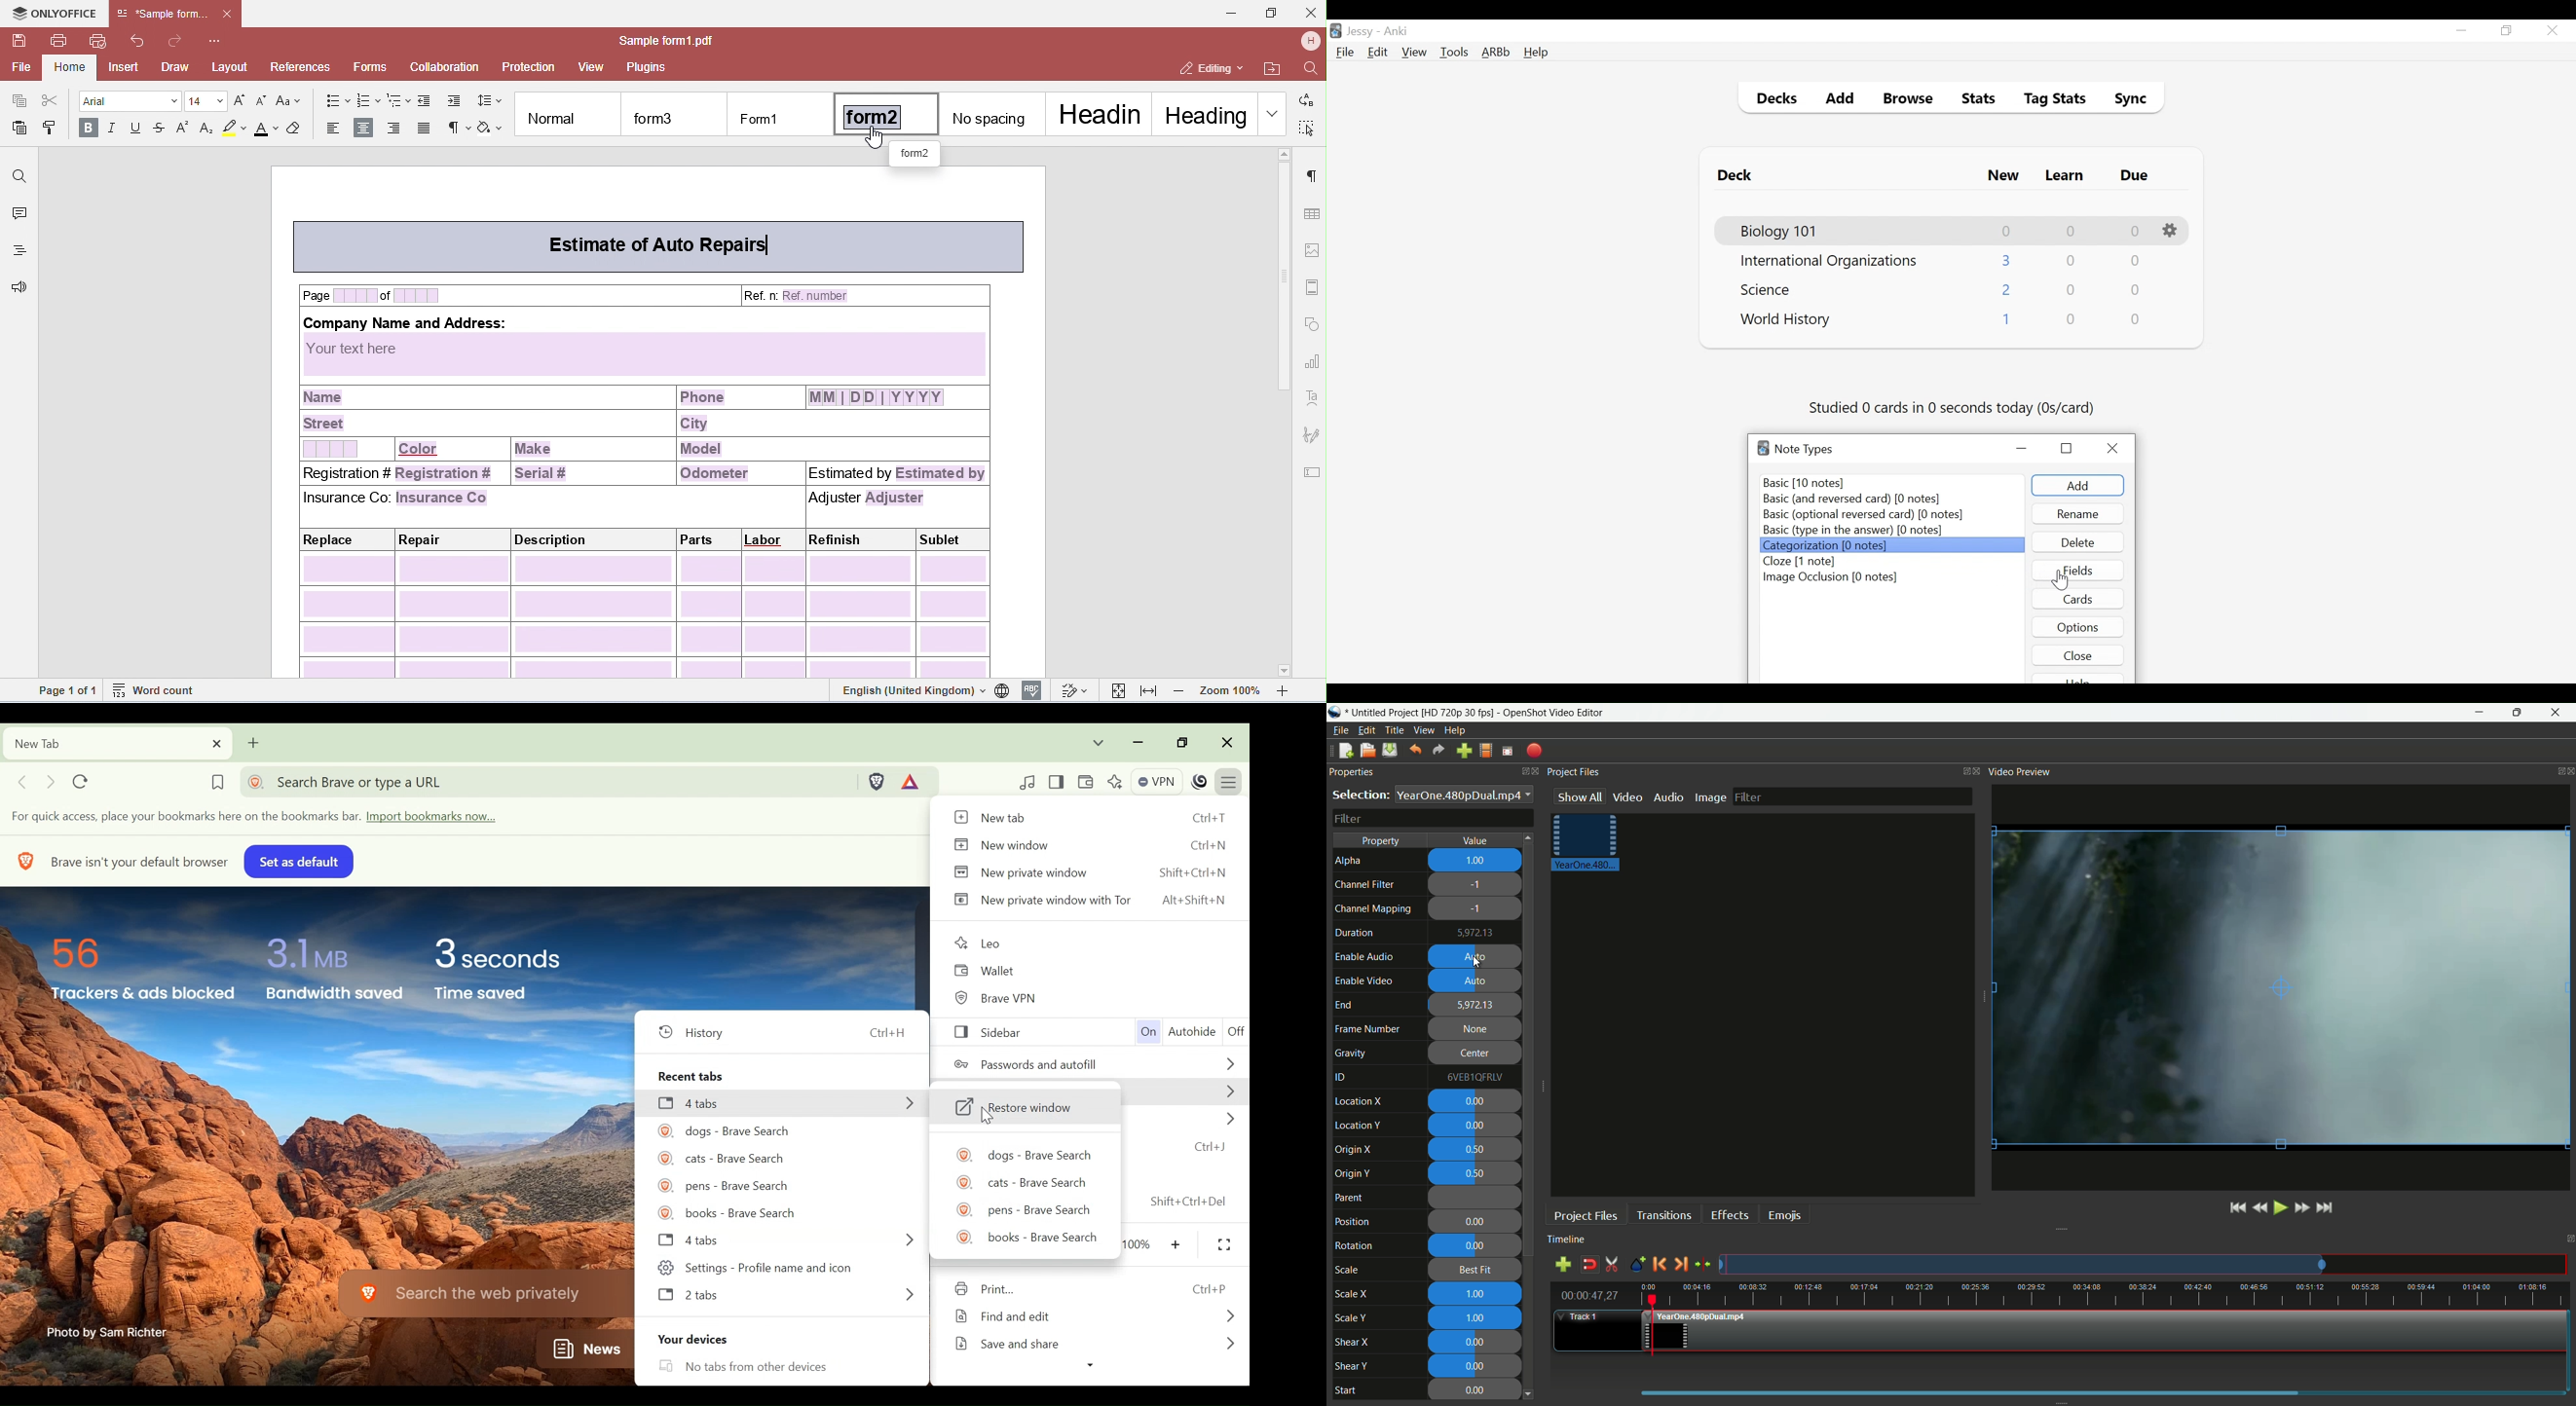 This screenshot has width=2576, height=1428. What do you see at coordinates (1841, 100) in the screenshot?
I see `Add` at bounding box center [1841, 100].